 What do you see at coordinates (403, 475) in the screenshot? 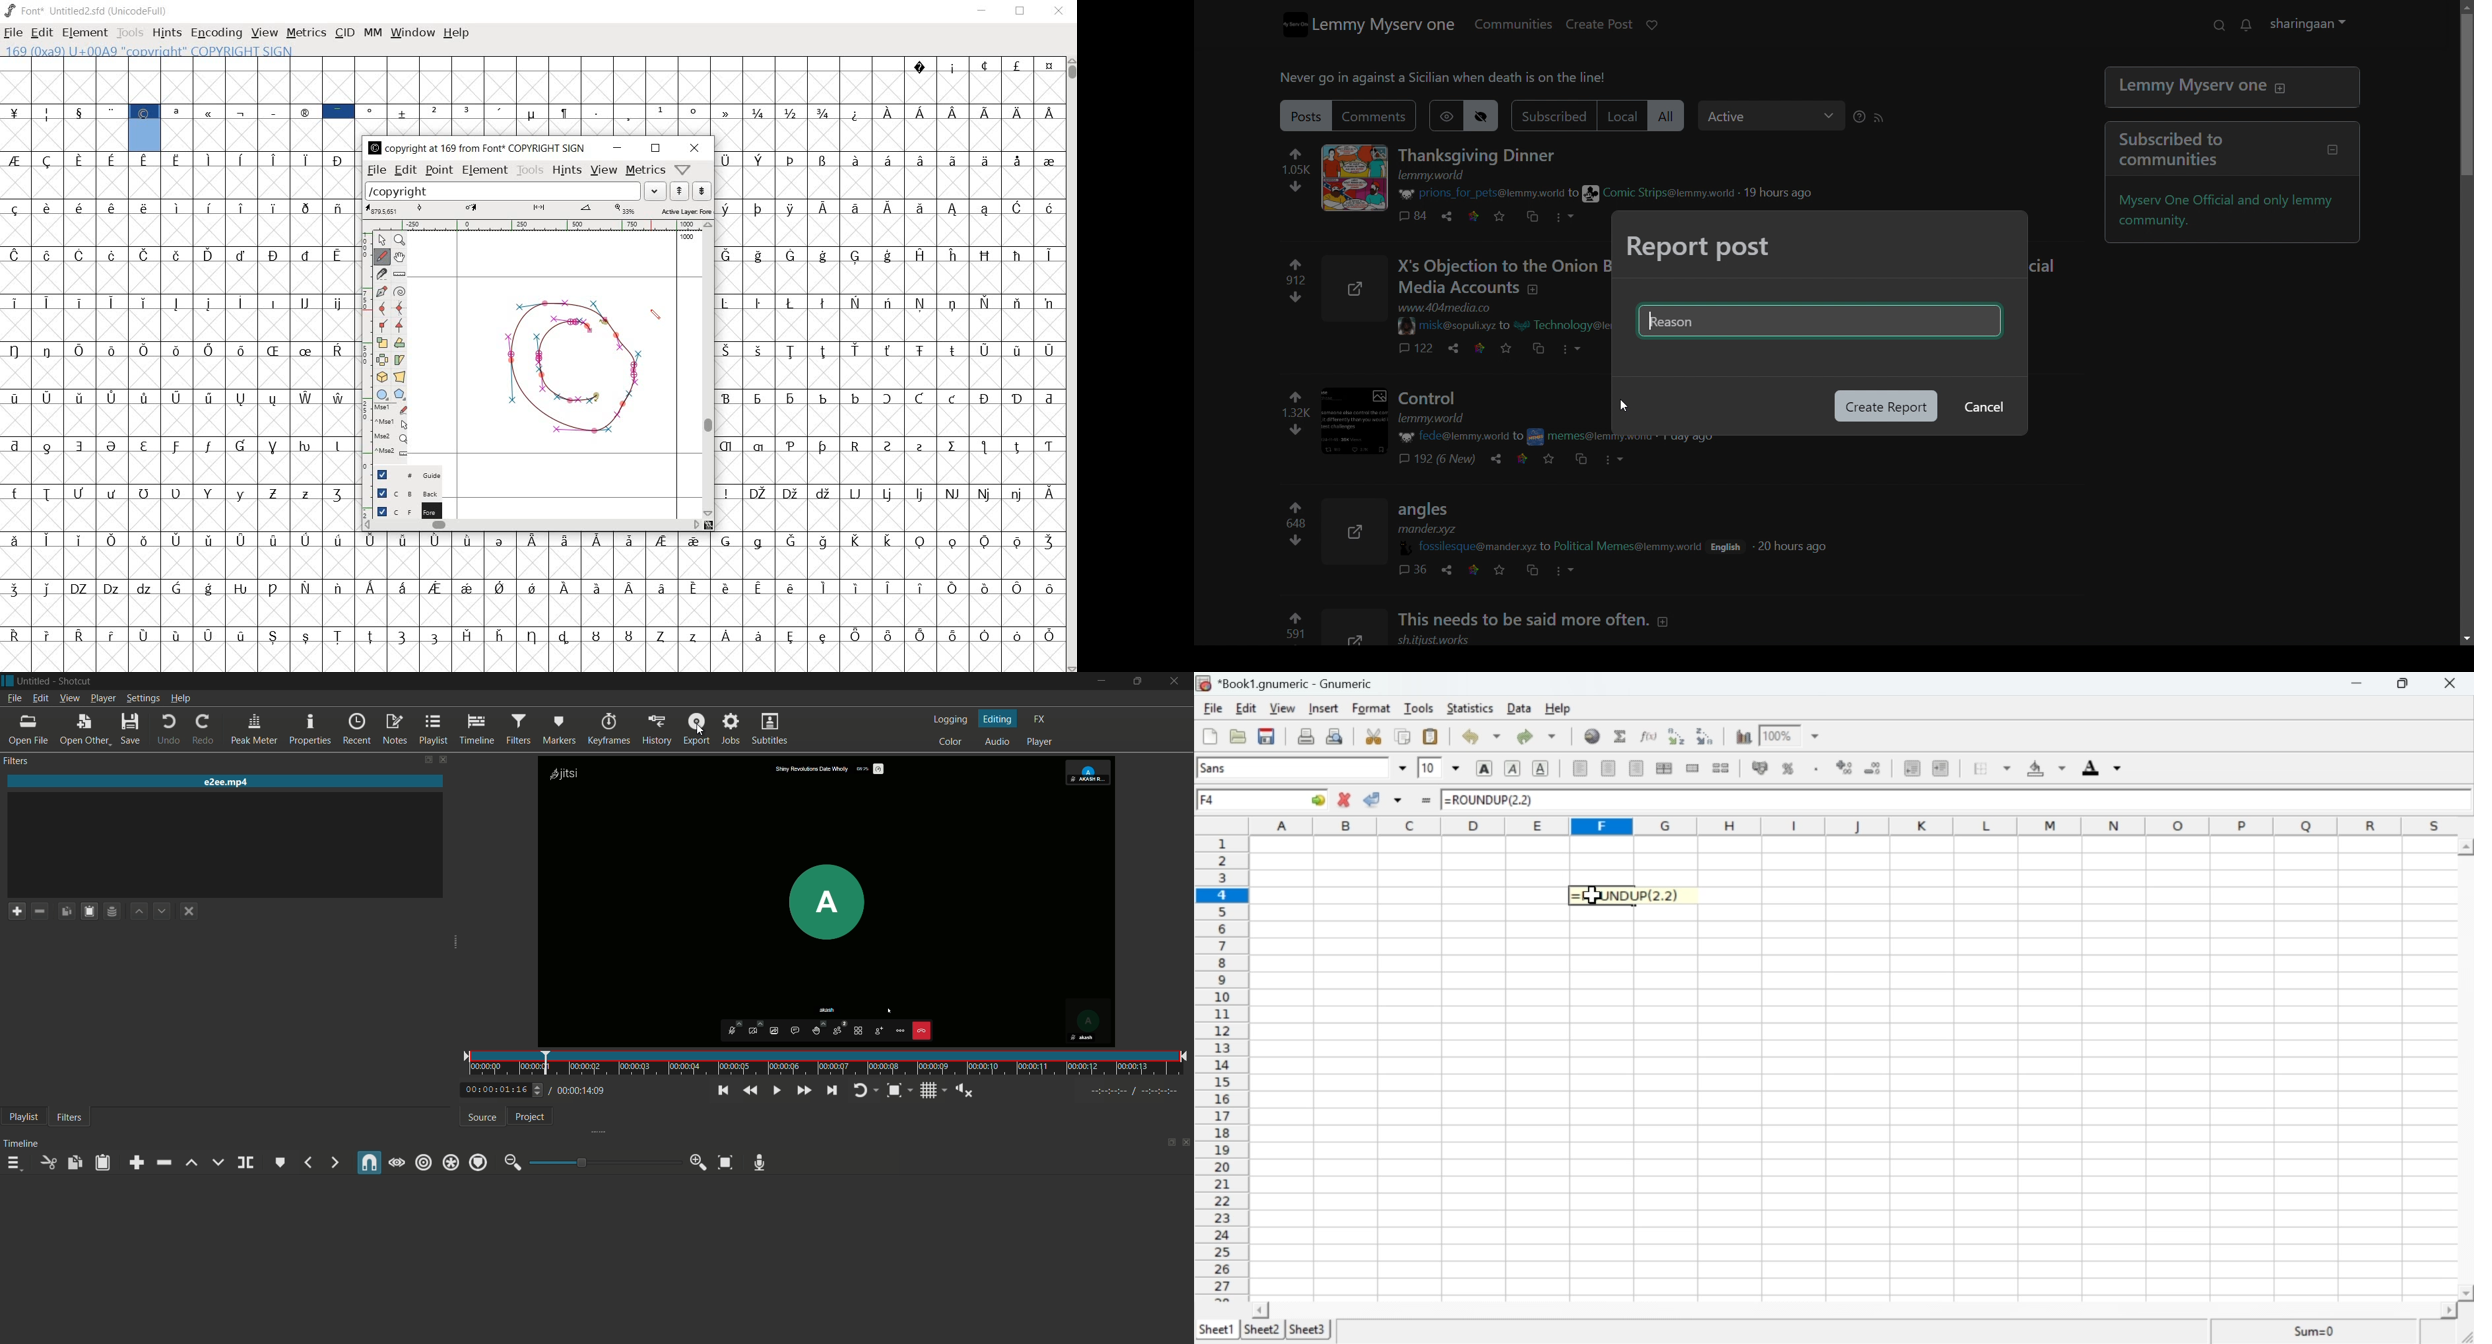
I see `Guide` at bounding box center [403, 475].